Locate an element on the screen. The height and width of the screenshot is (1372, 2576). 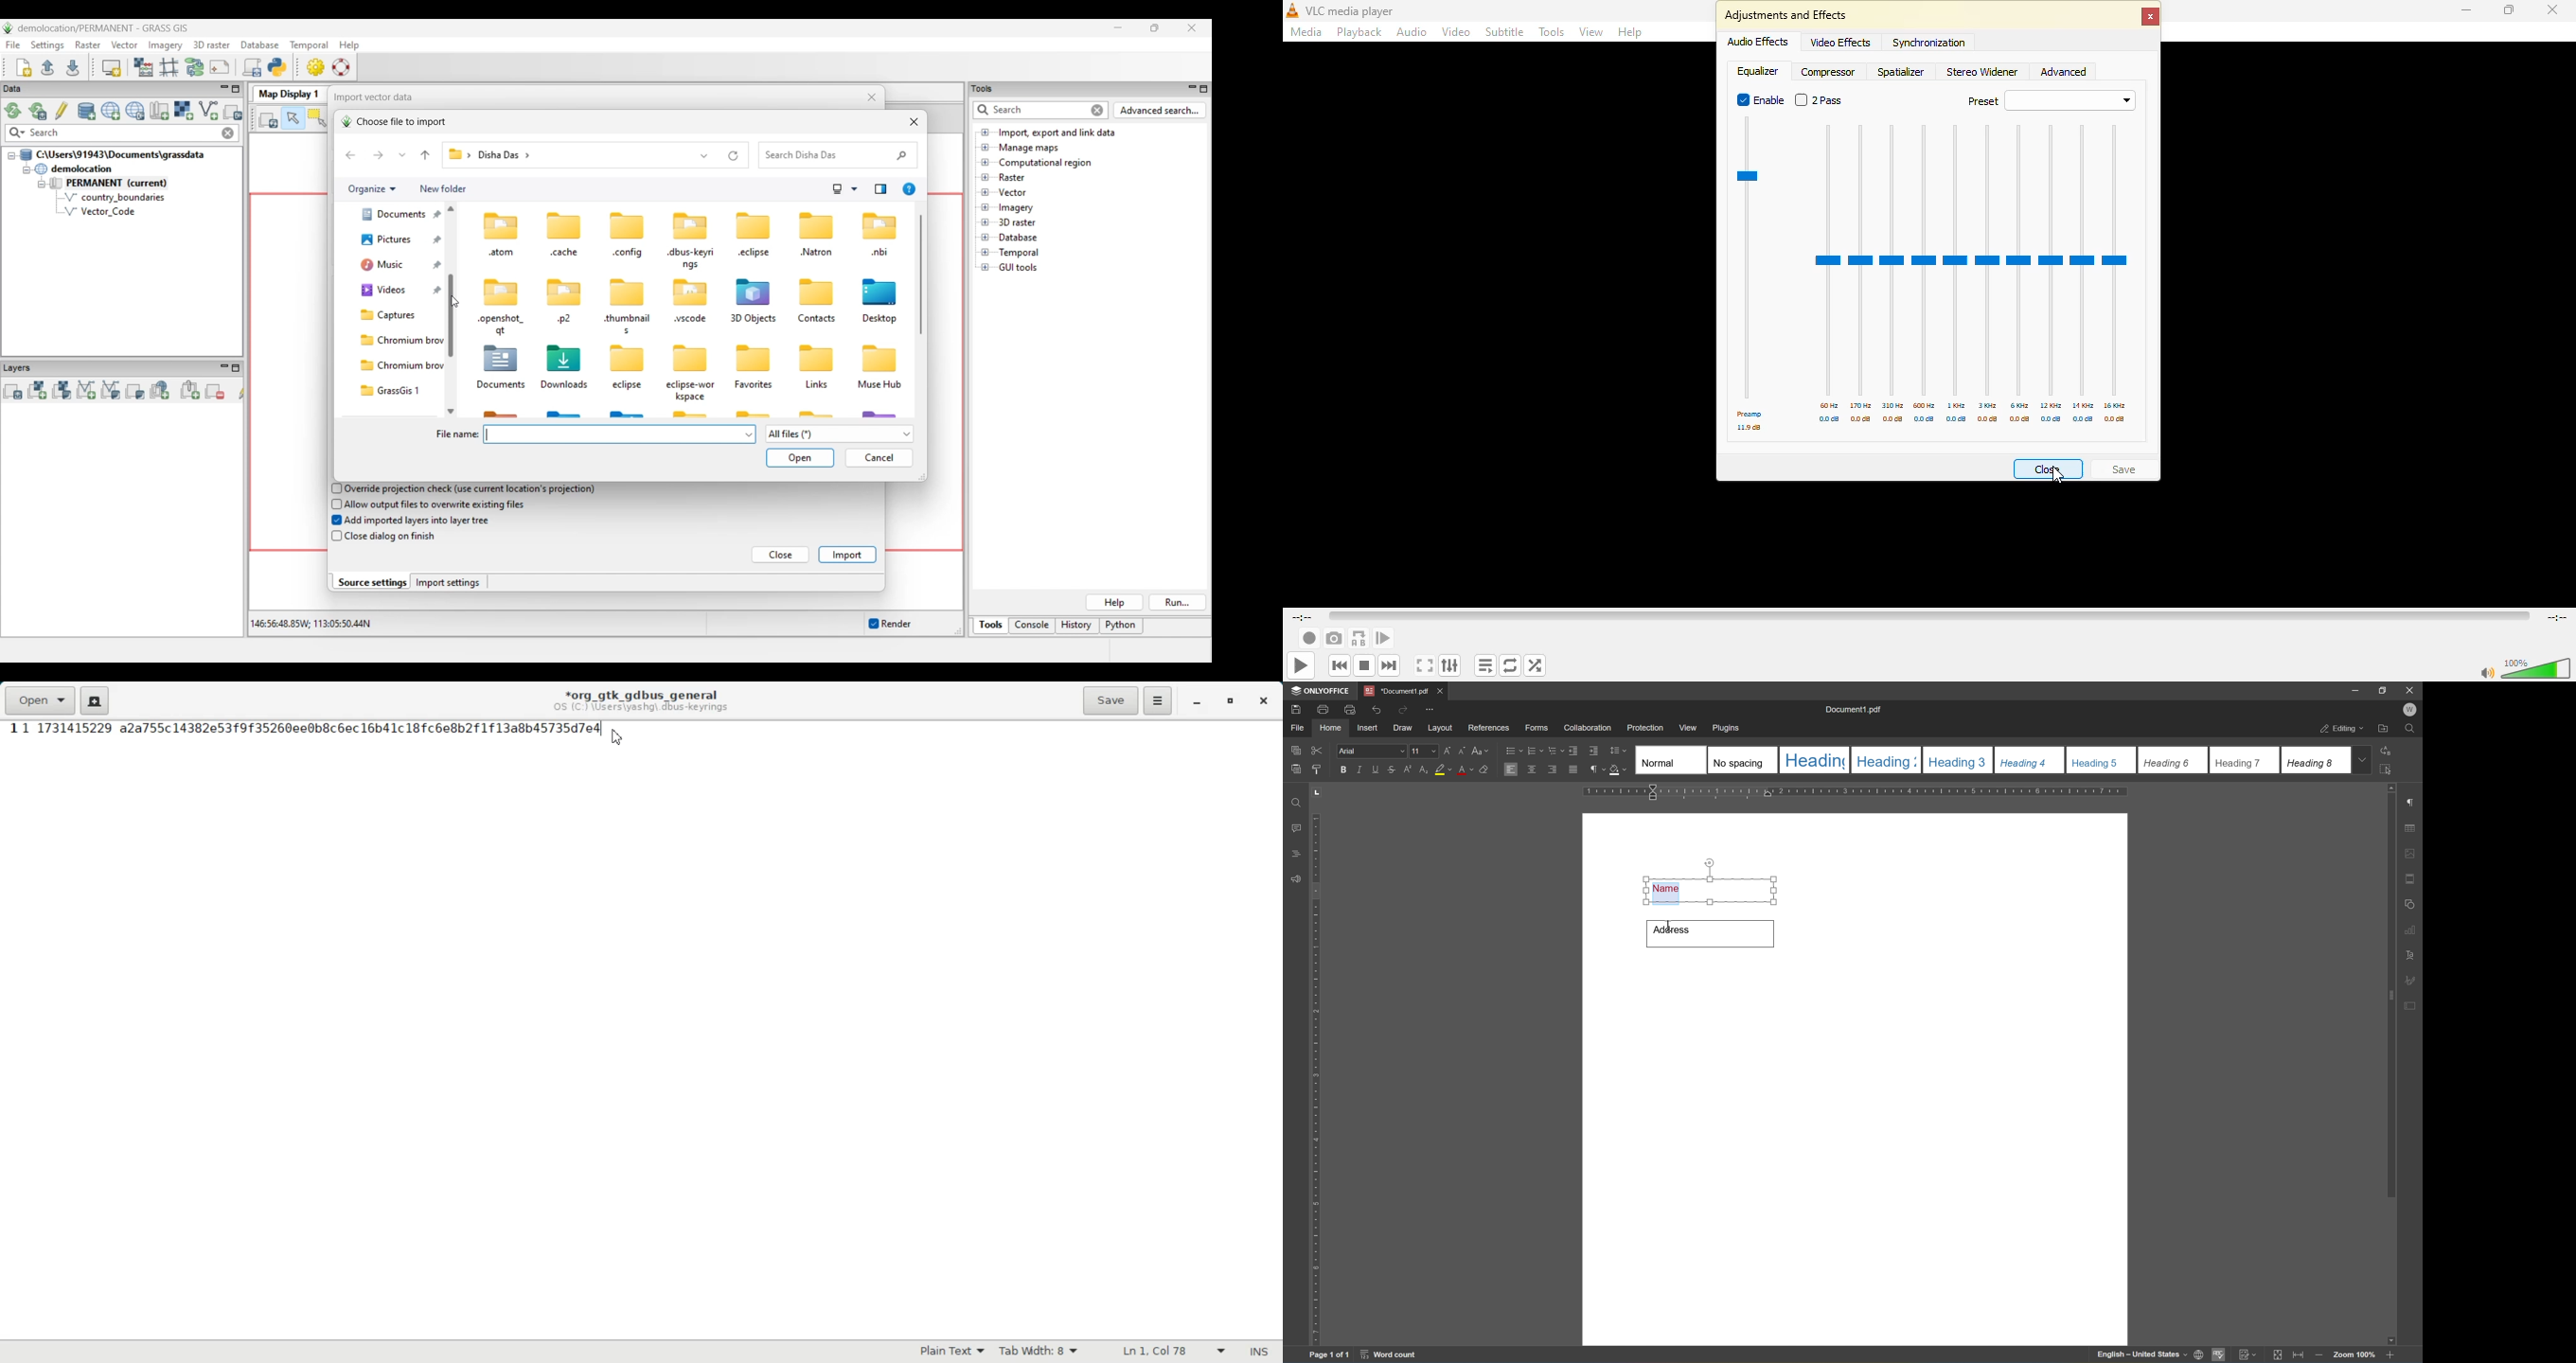
Create a new document is located at coordinates (95, 700).